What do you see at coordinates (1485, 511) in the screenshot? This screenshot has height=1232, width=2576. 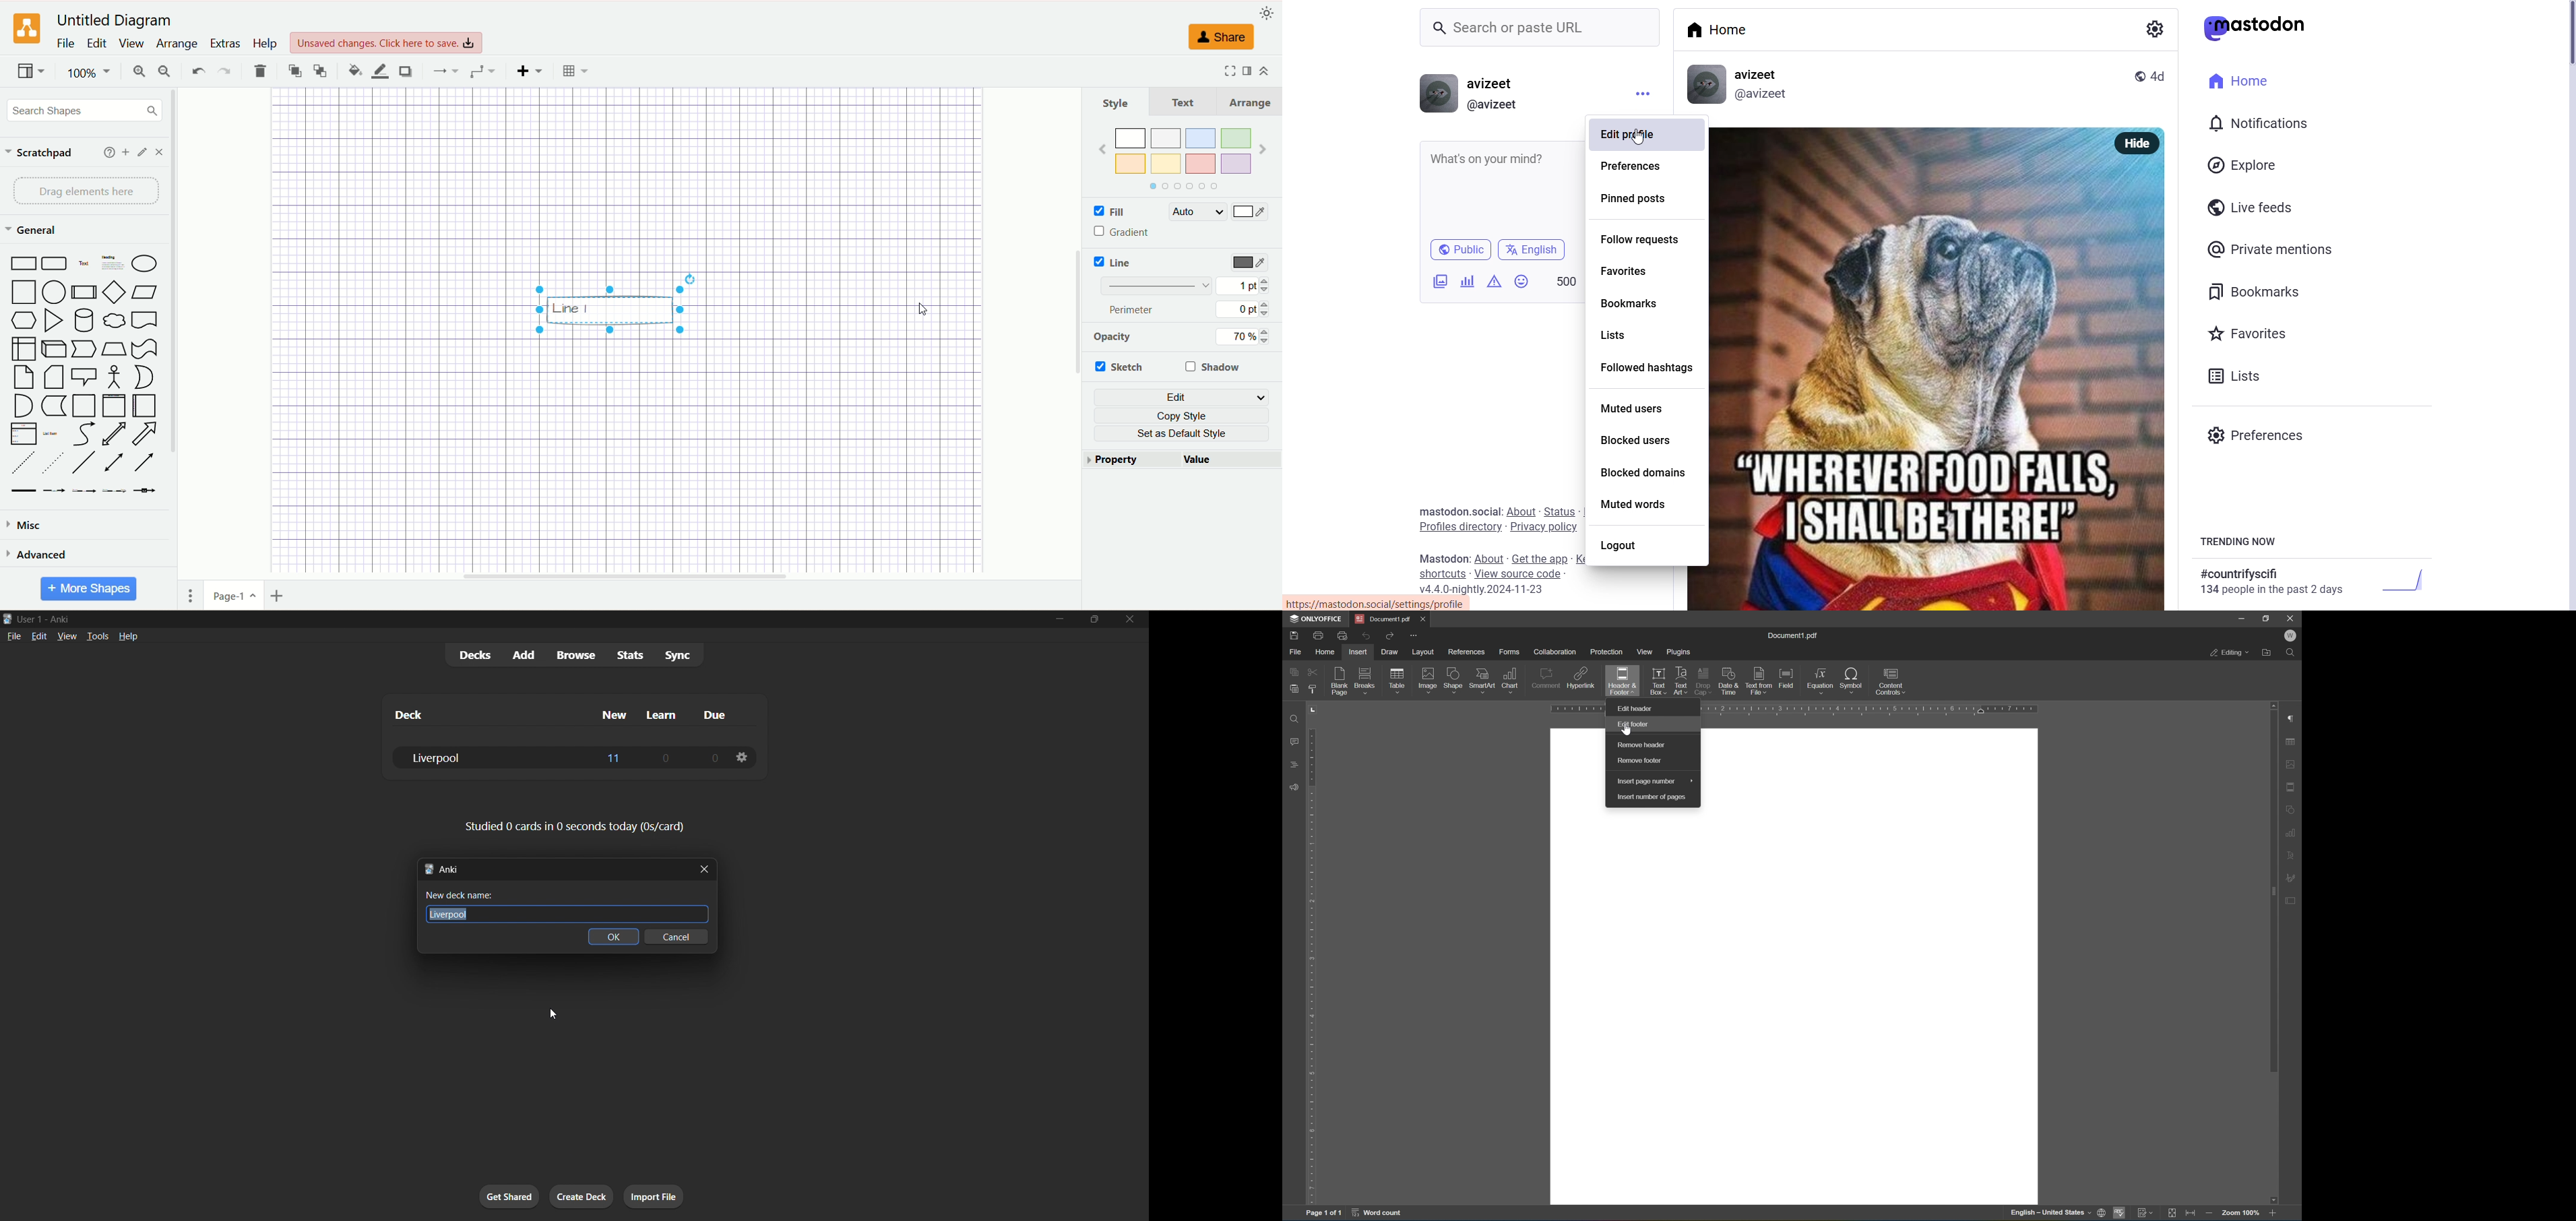 I see `social` at bounding box center [1485, 511].